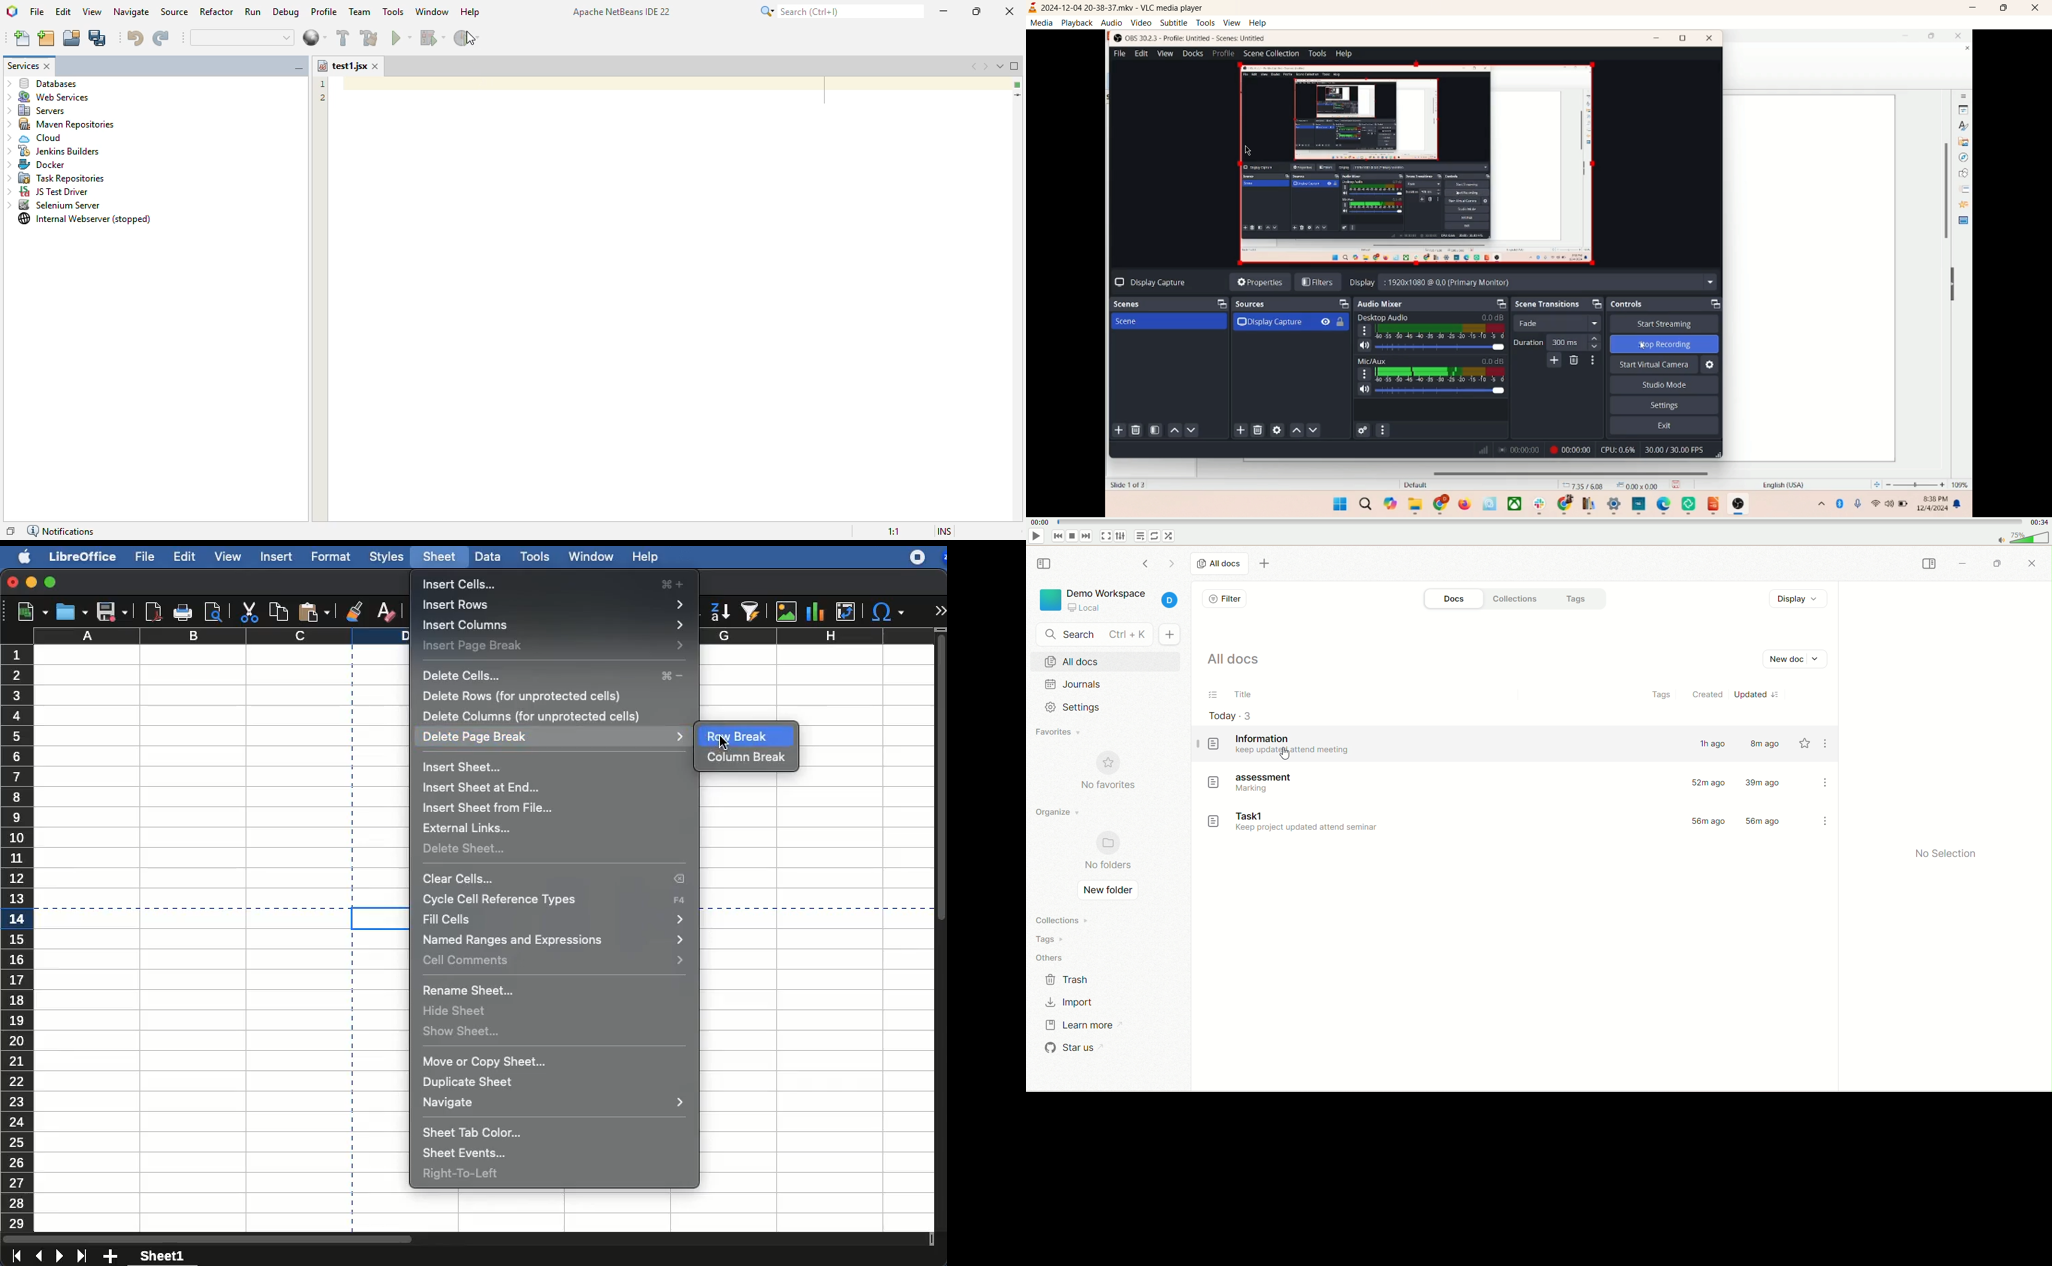 The image size is (2072, 1288). I want to click on sheet events, so click(468, 1154).